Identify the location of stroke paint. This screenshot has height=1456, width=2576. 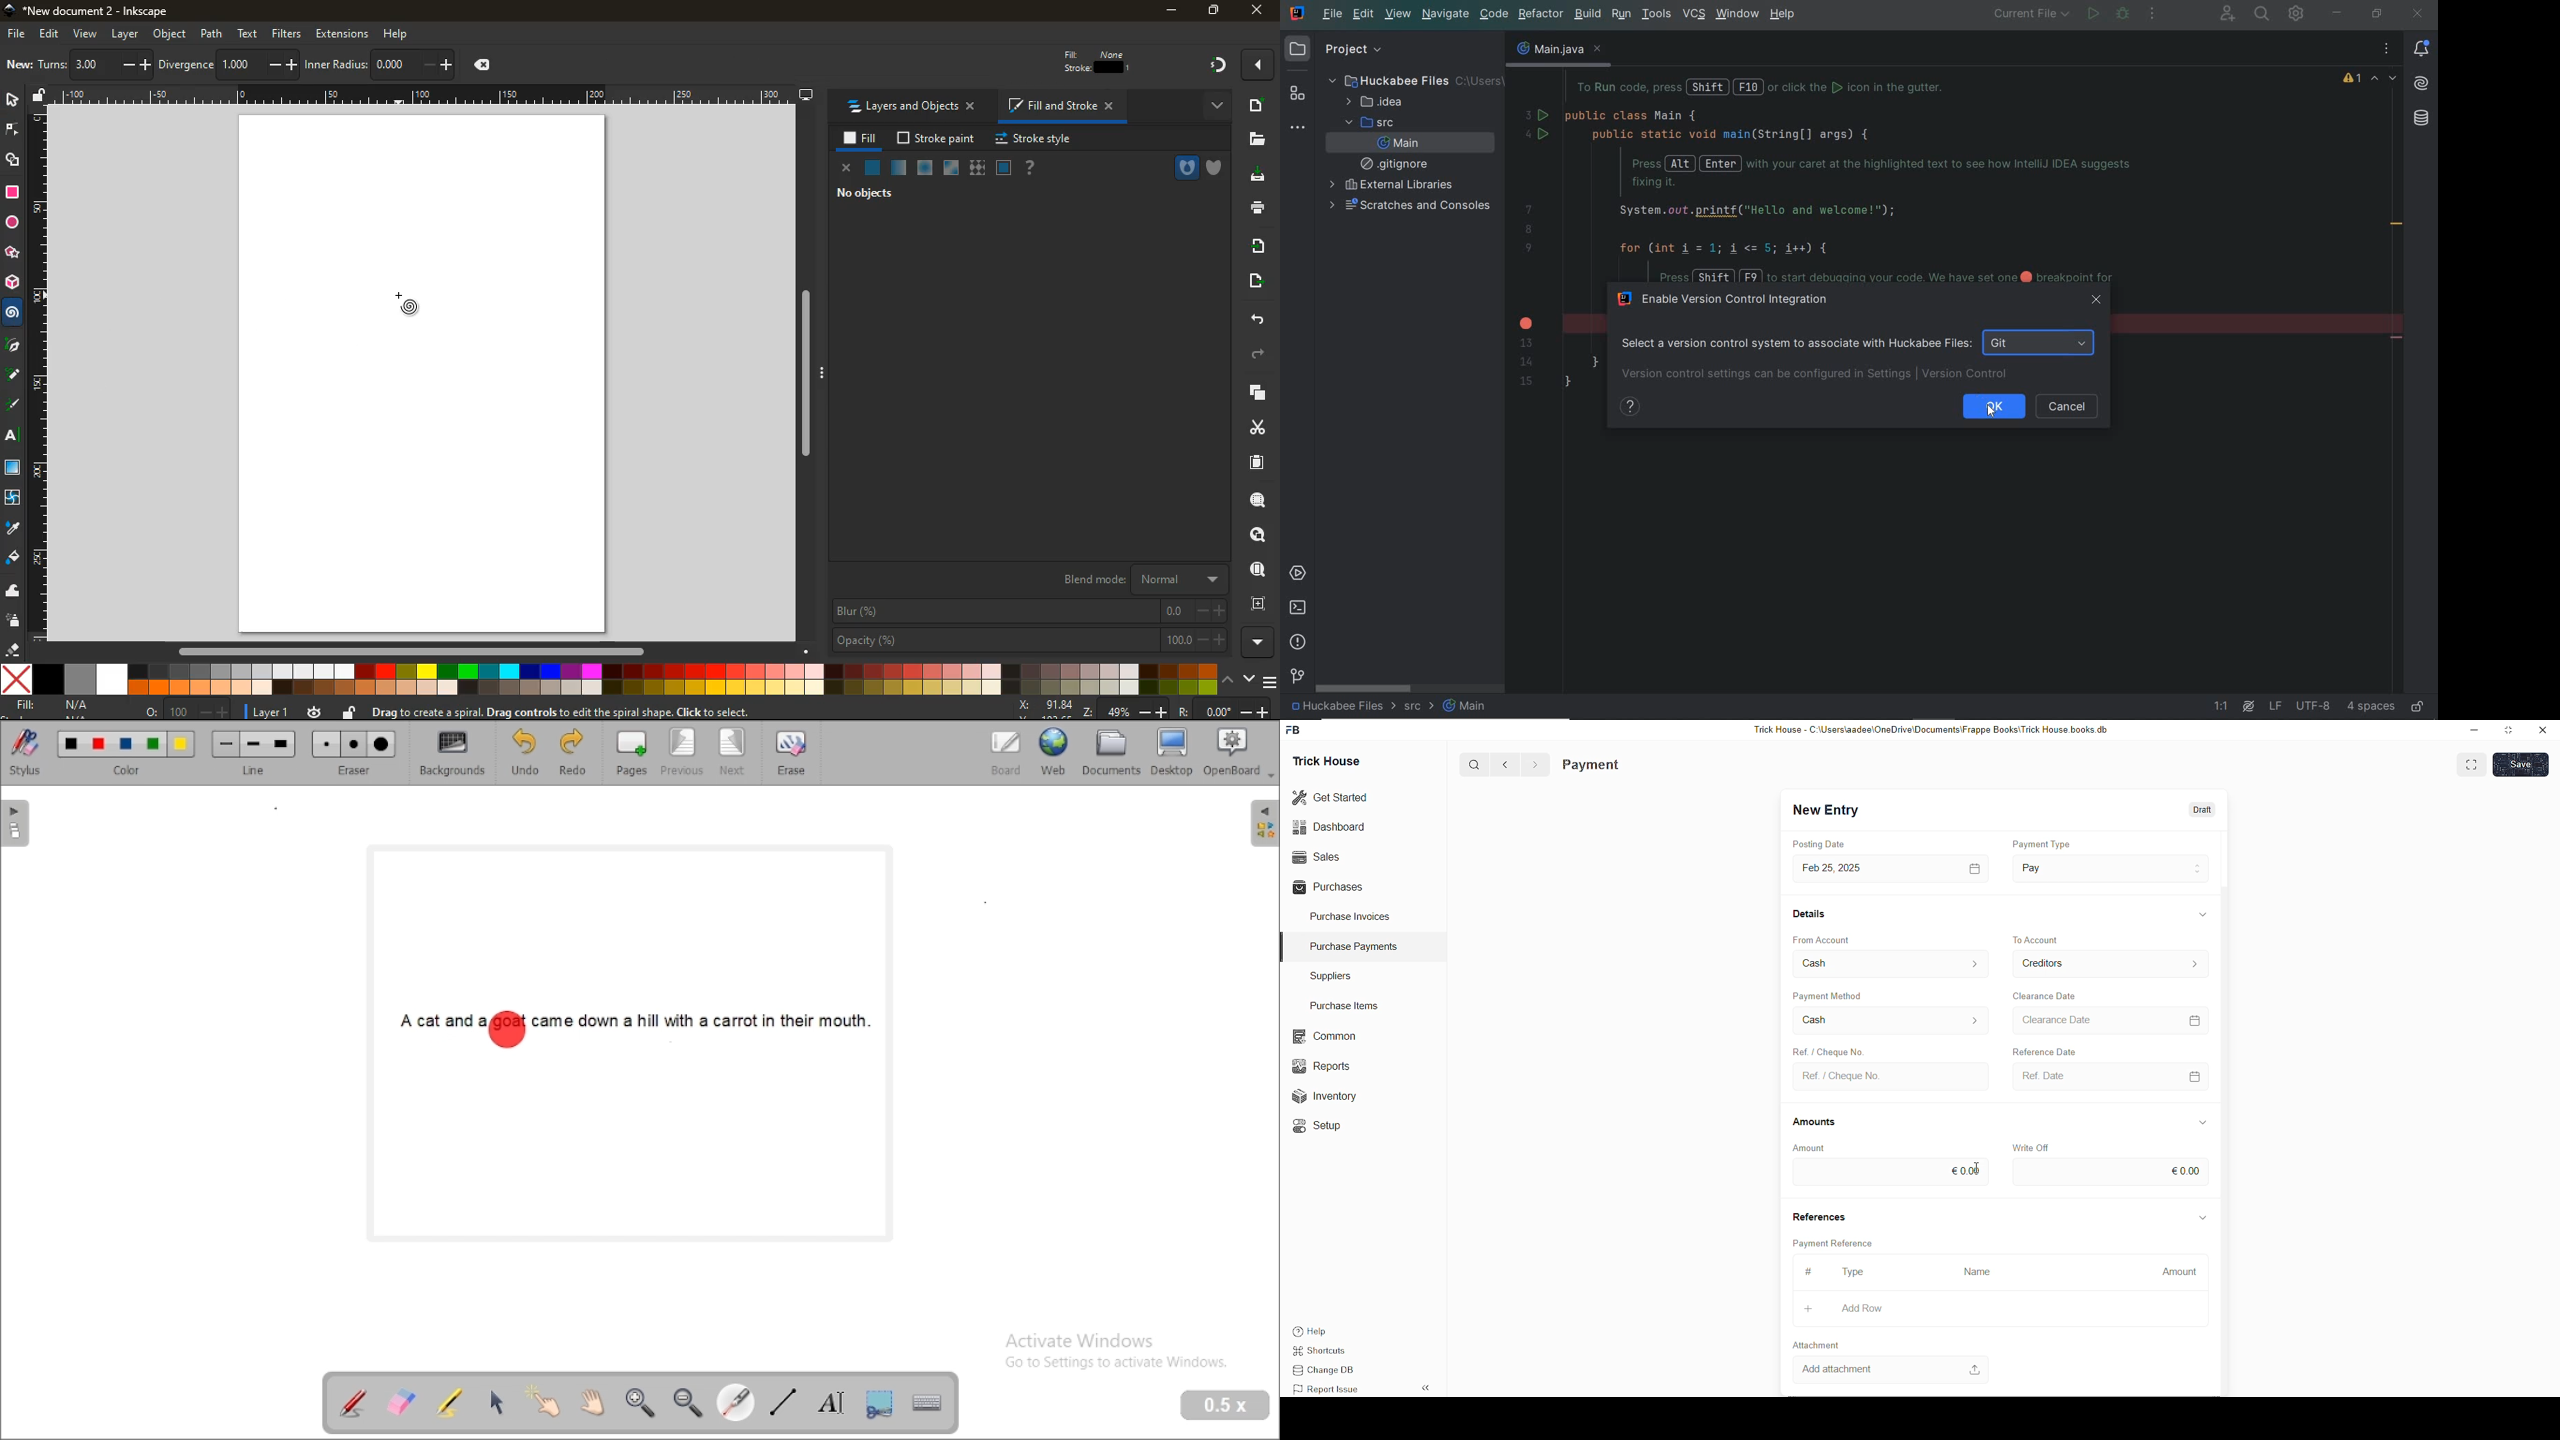
(937, 139).